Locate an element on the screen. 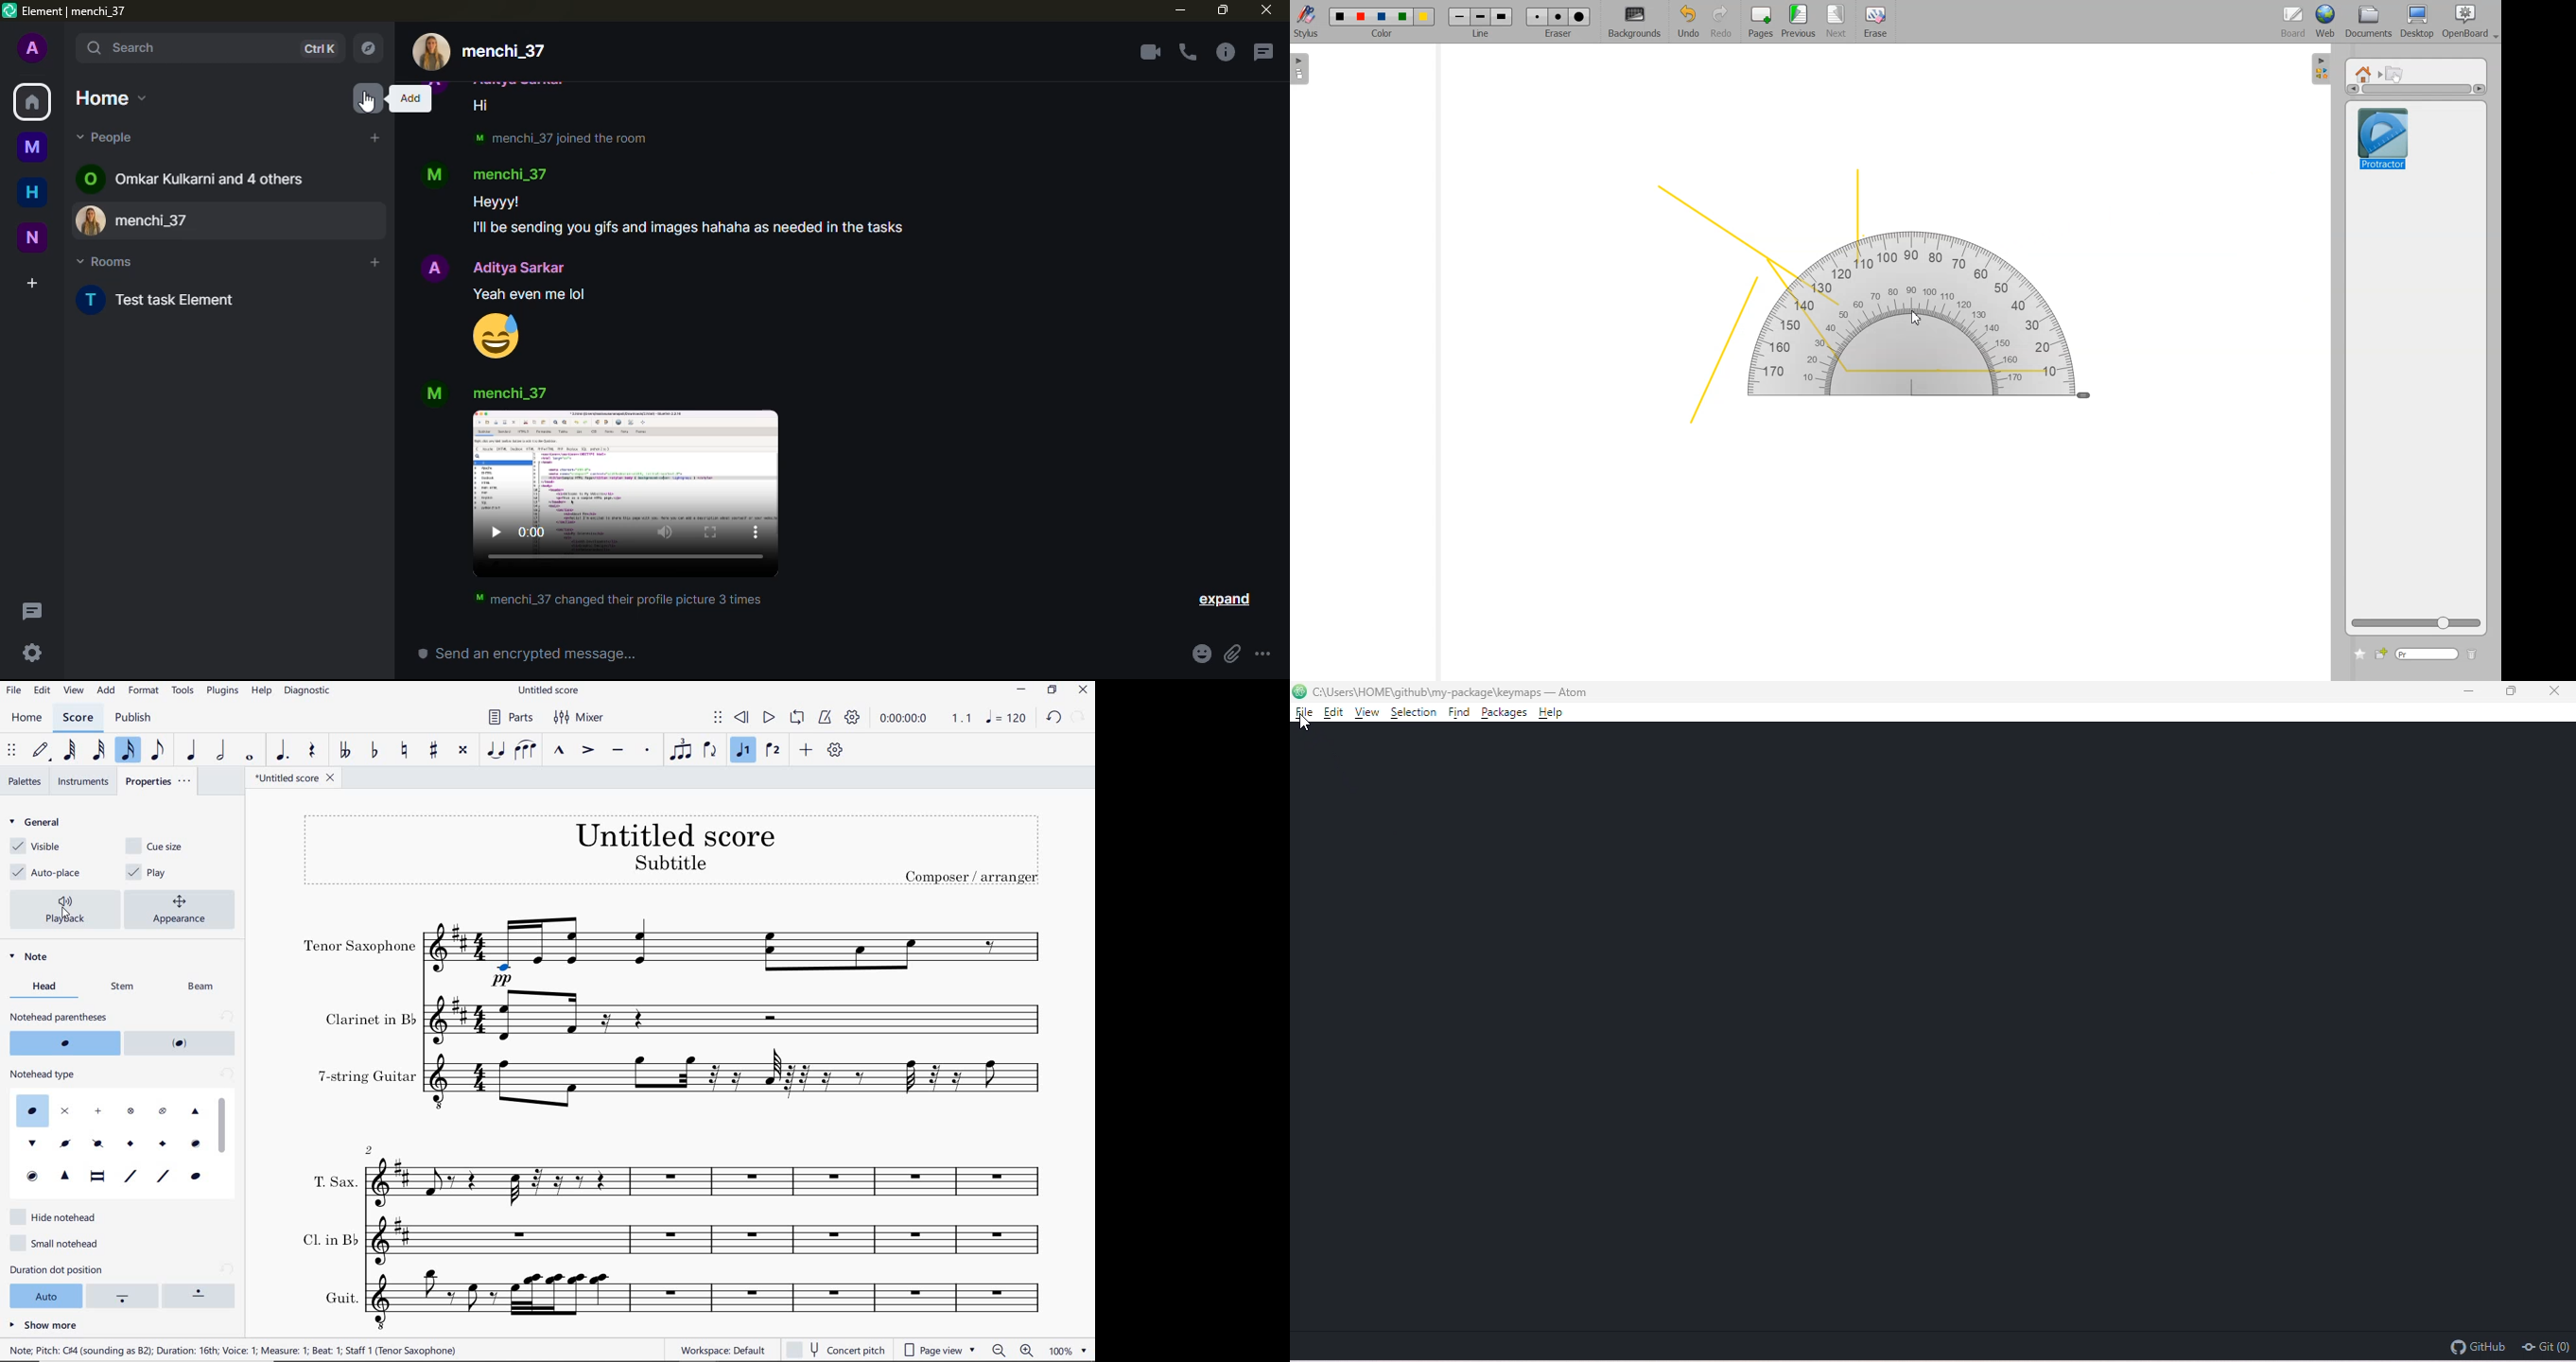 The width and height of the screenshot is (2576, 1372). PLAYBACK SETTINGS is located at coordinates (854, 718).